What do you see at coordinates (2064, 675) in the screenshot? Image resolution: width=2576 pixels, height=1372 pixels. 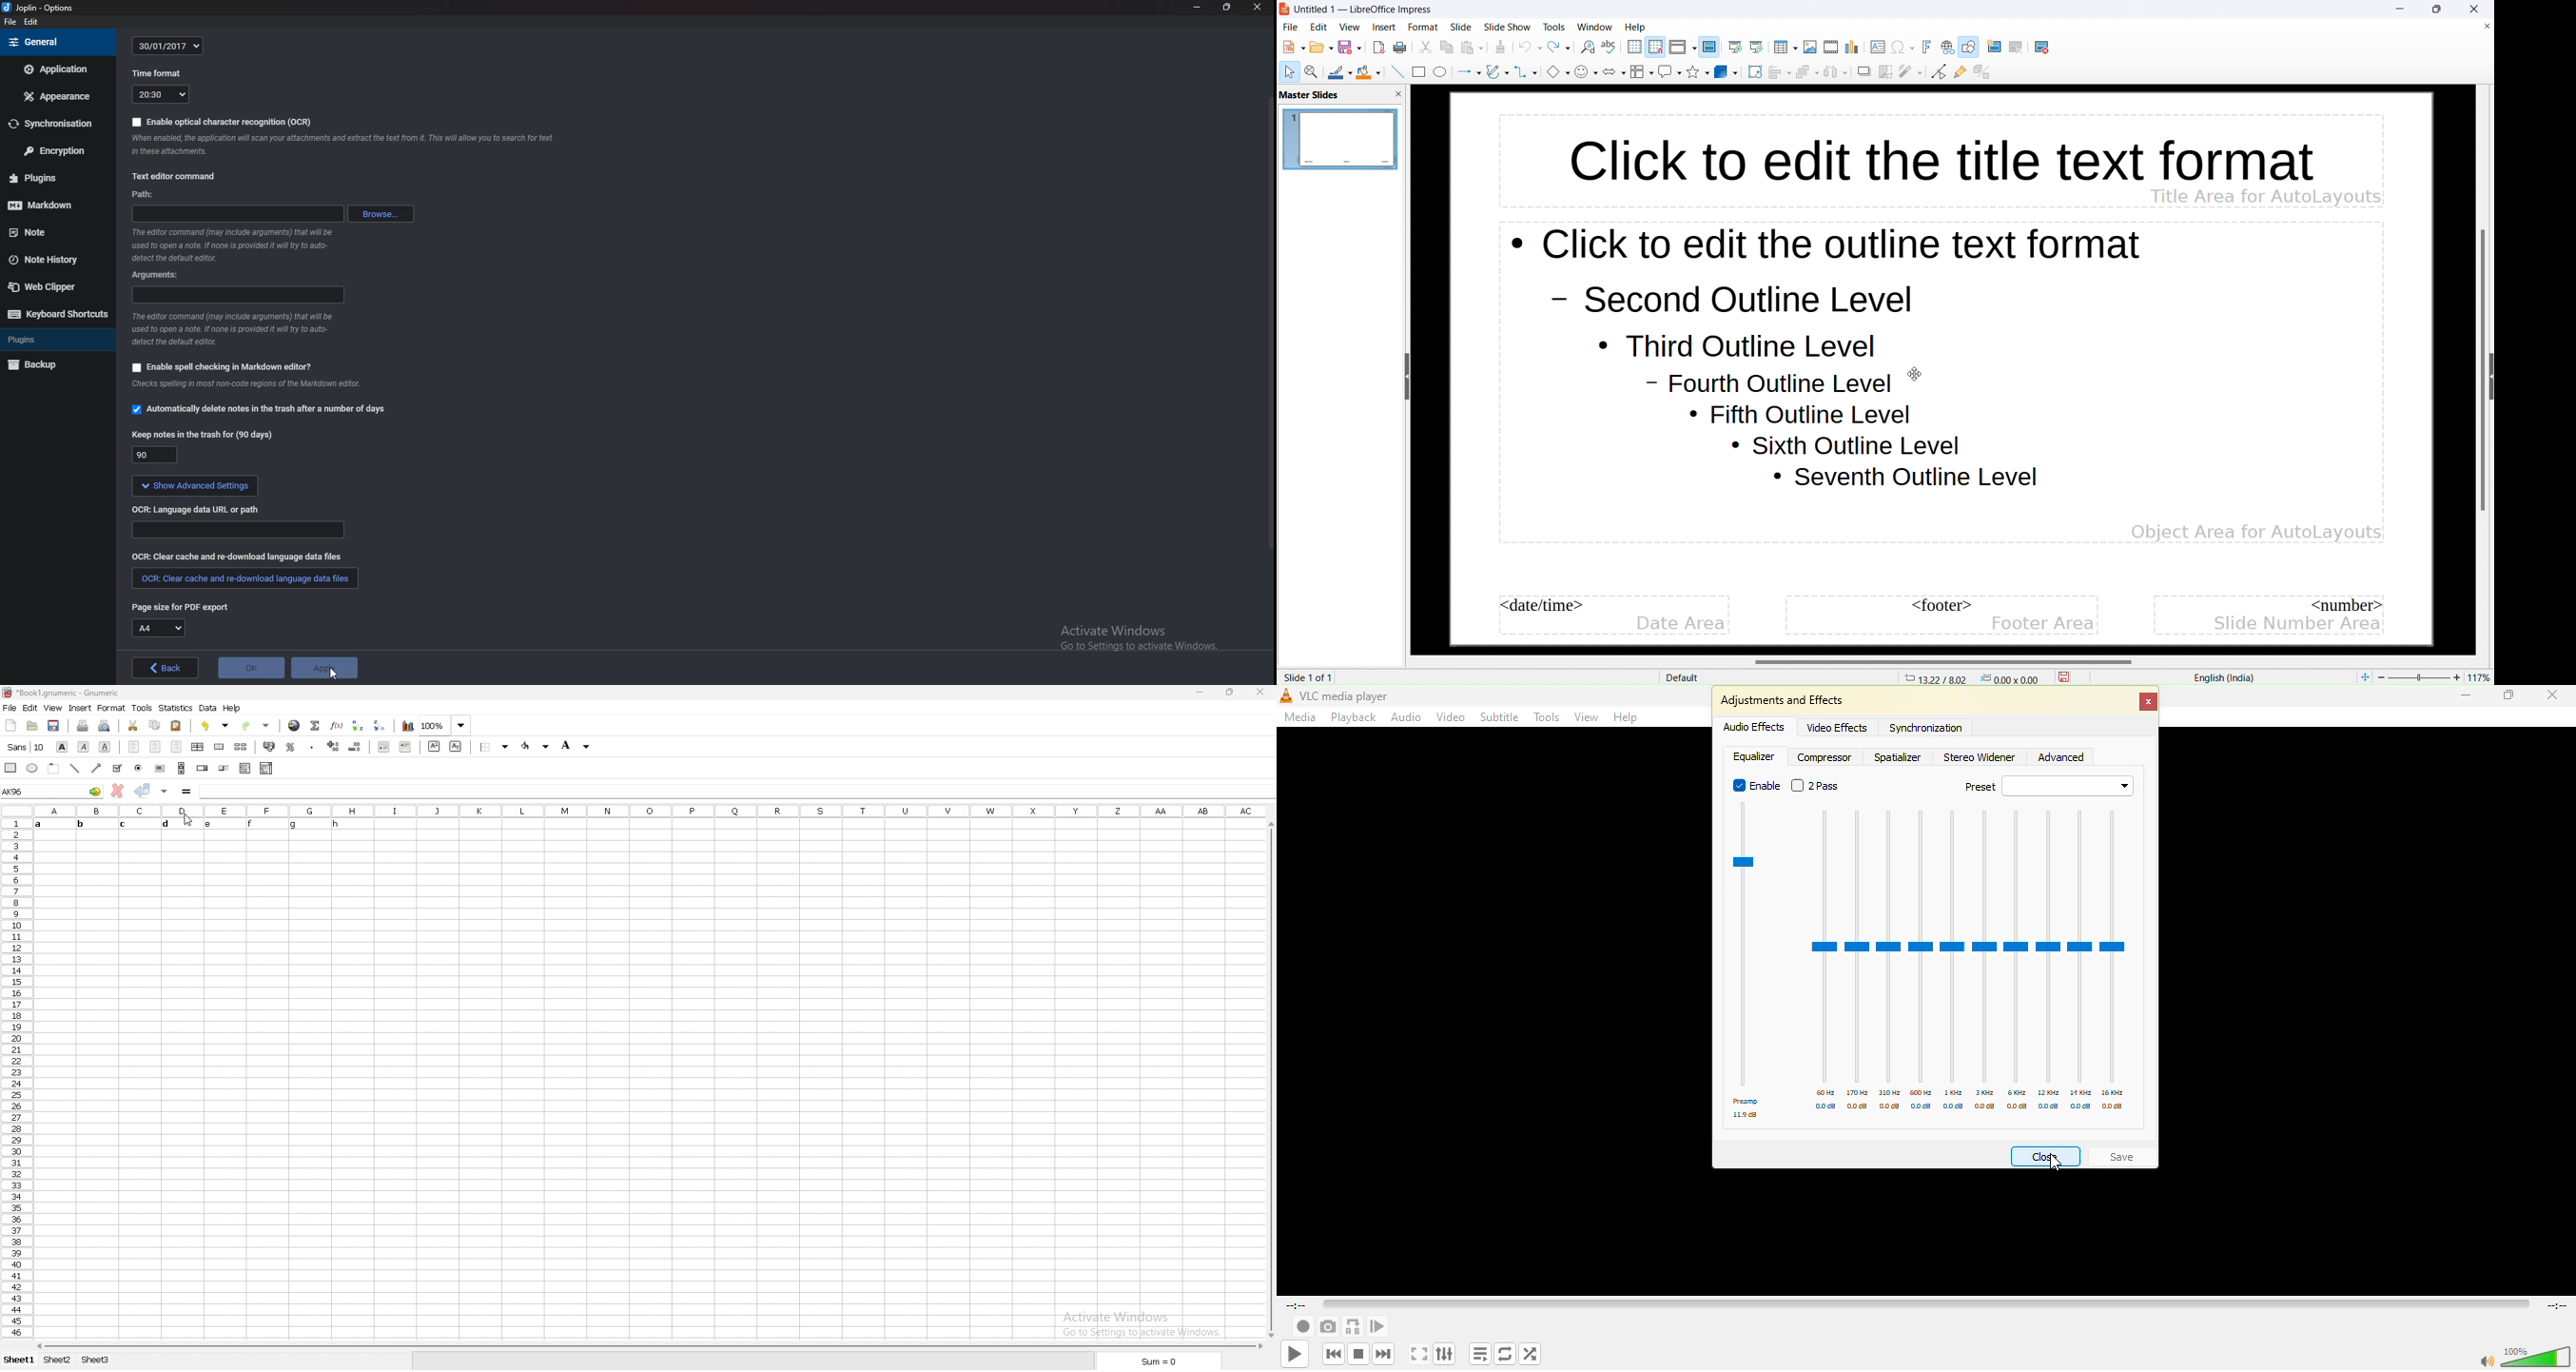 I see `save` at bounding box center [2064, 675].